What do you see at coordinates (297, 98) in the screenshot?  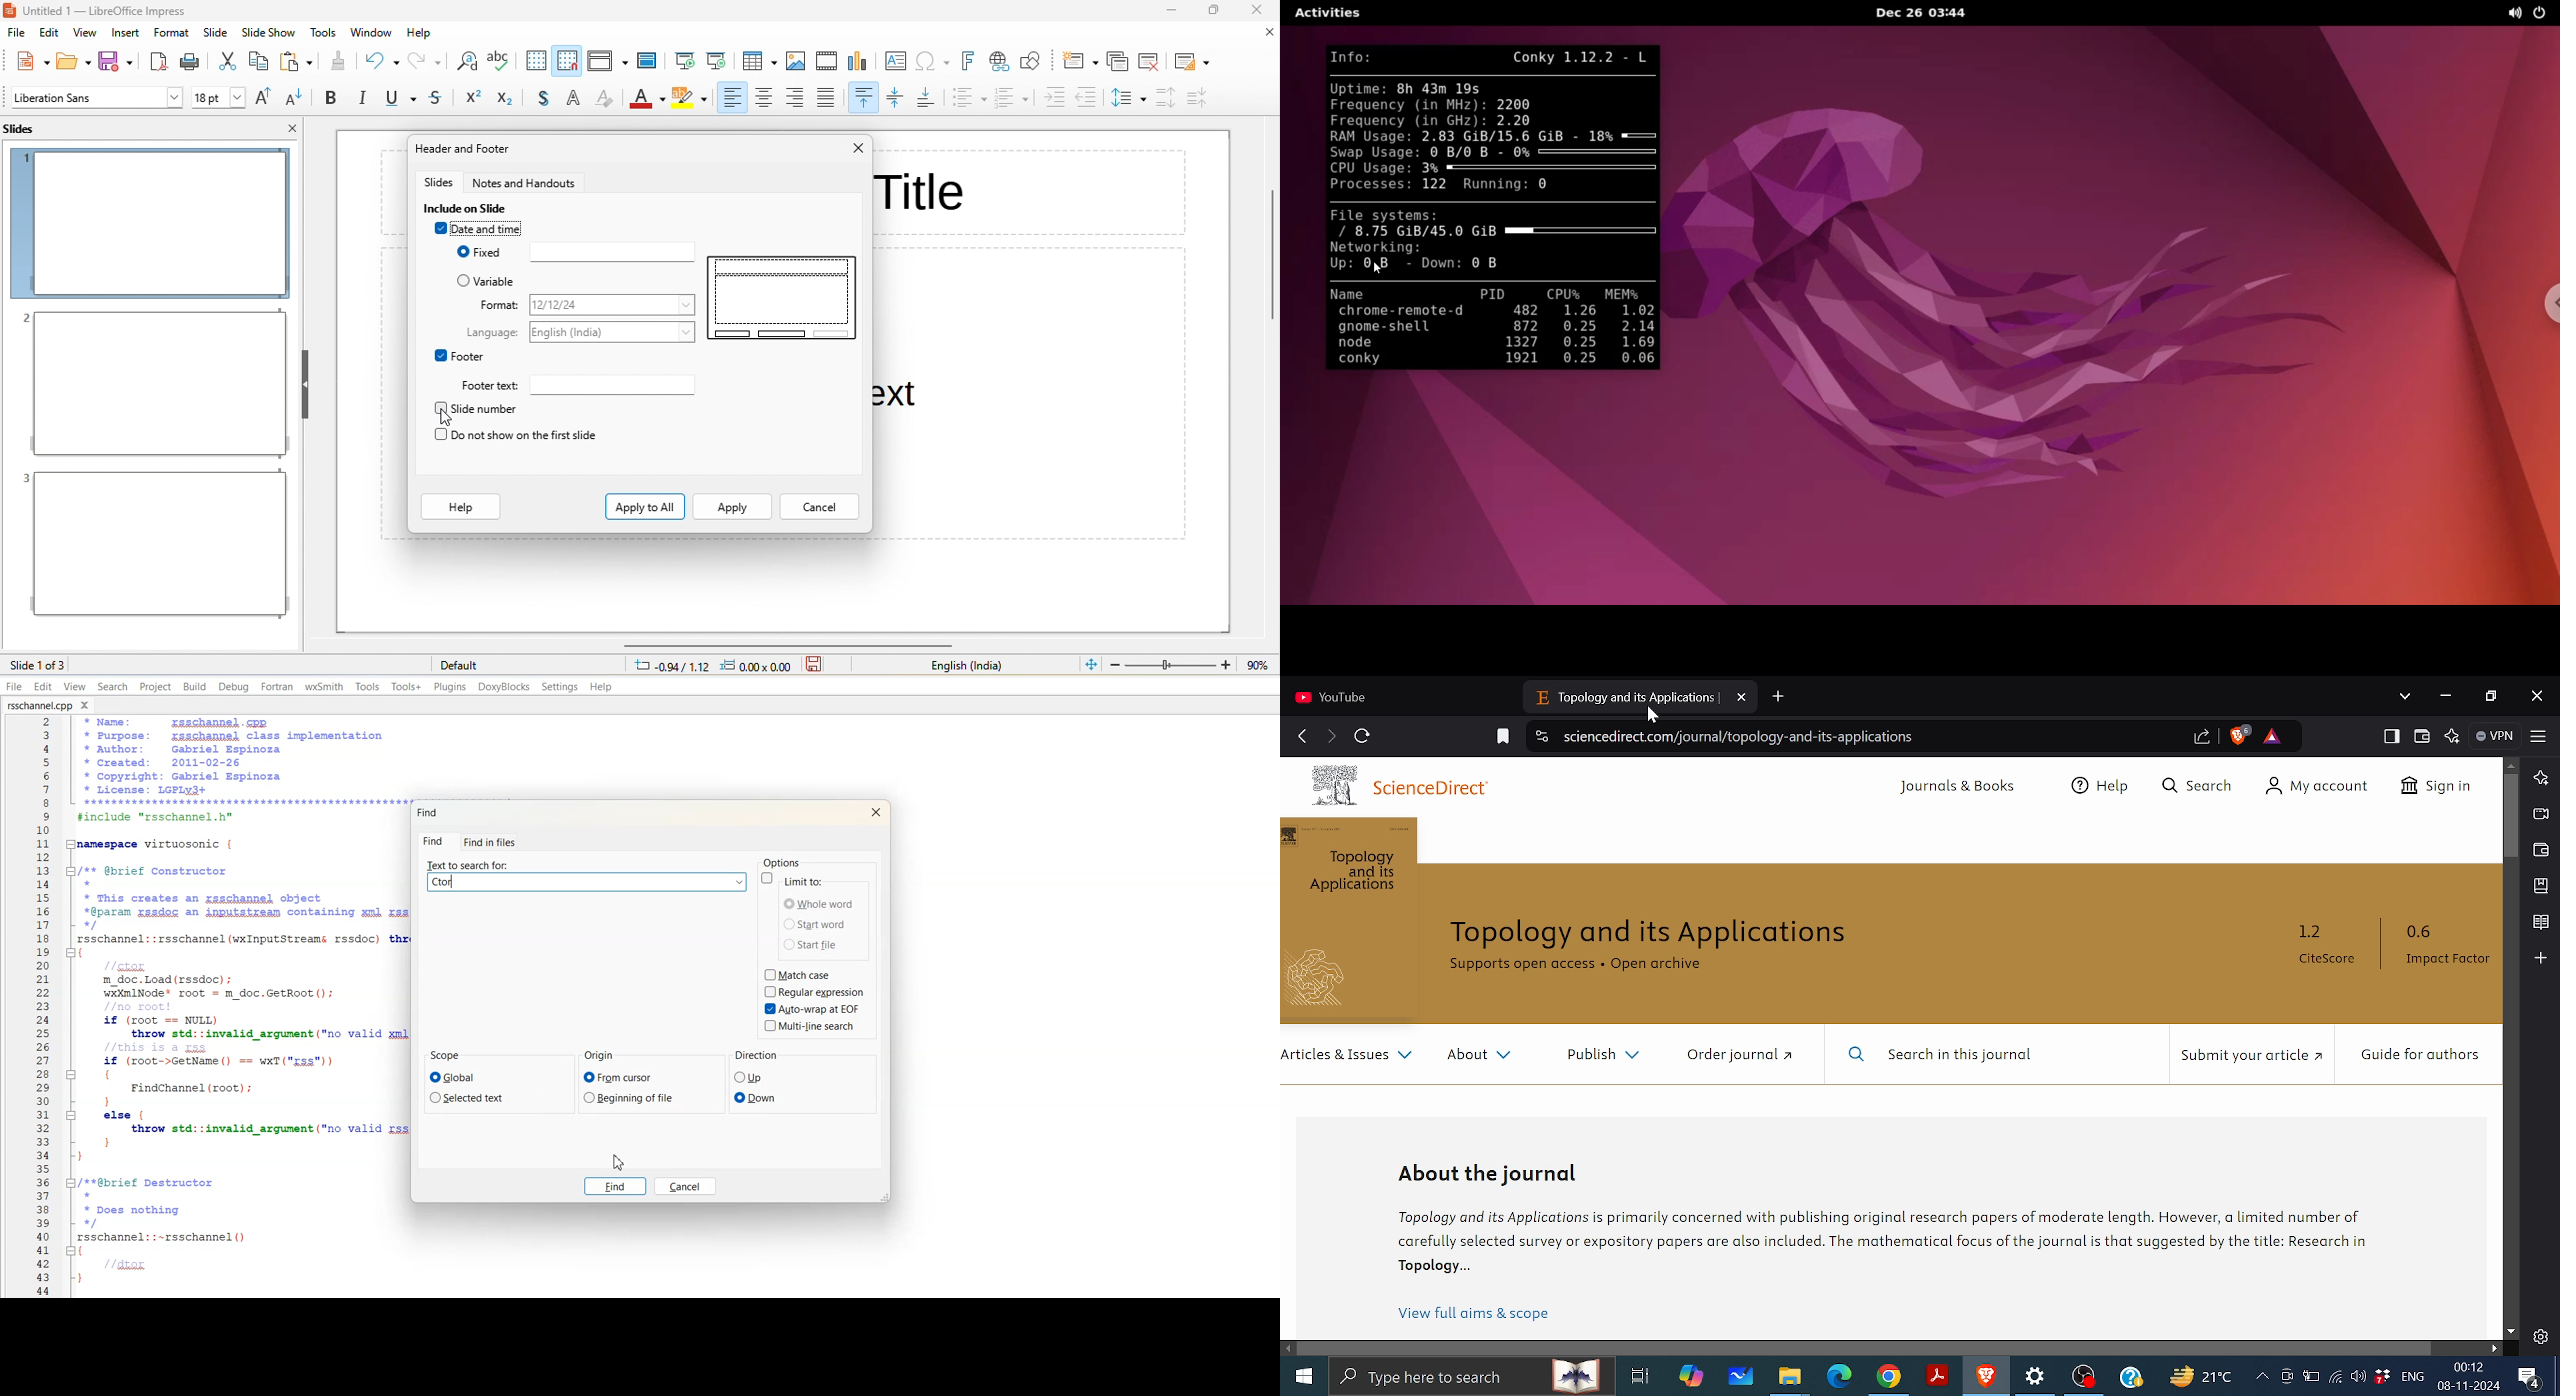 I see `decrease font size` at bounding box center [297, 98].